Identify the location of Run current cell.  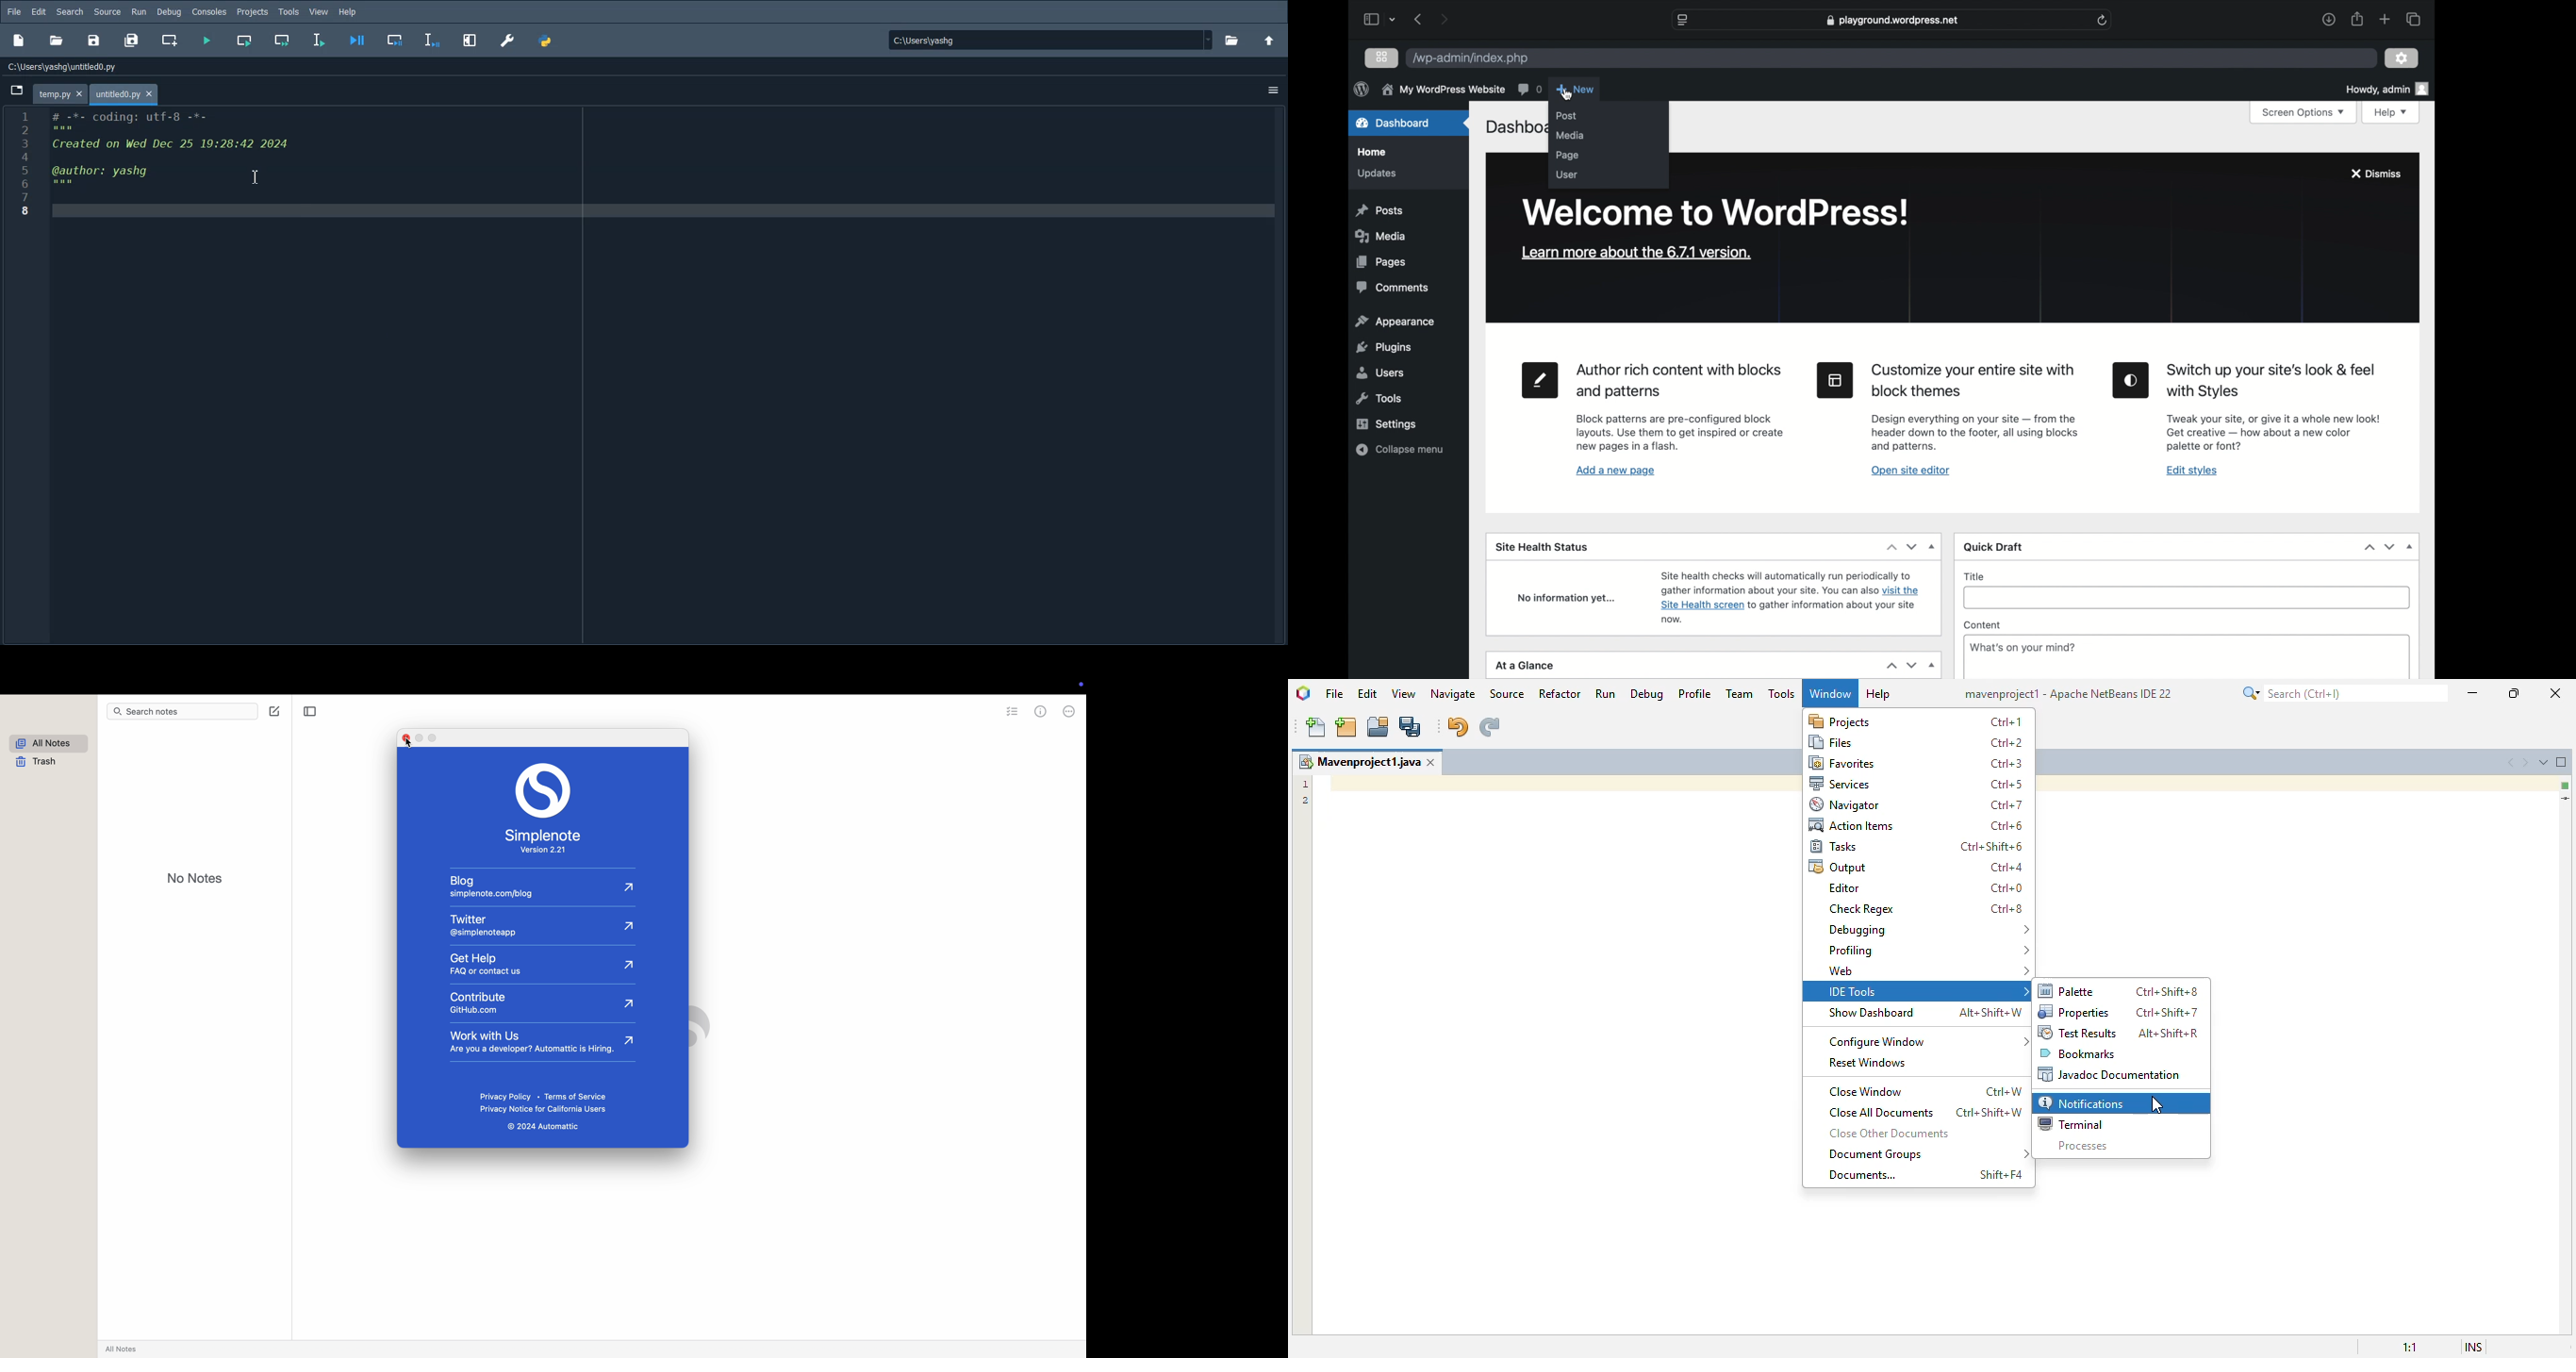
(284, 42).